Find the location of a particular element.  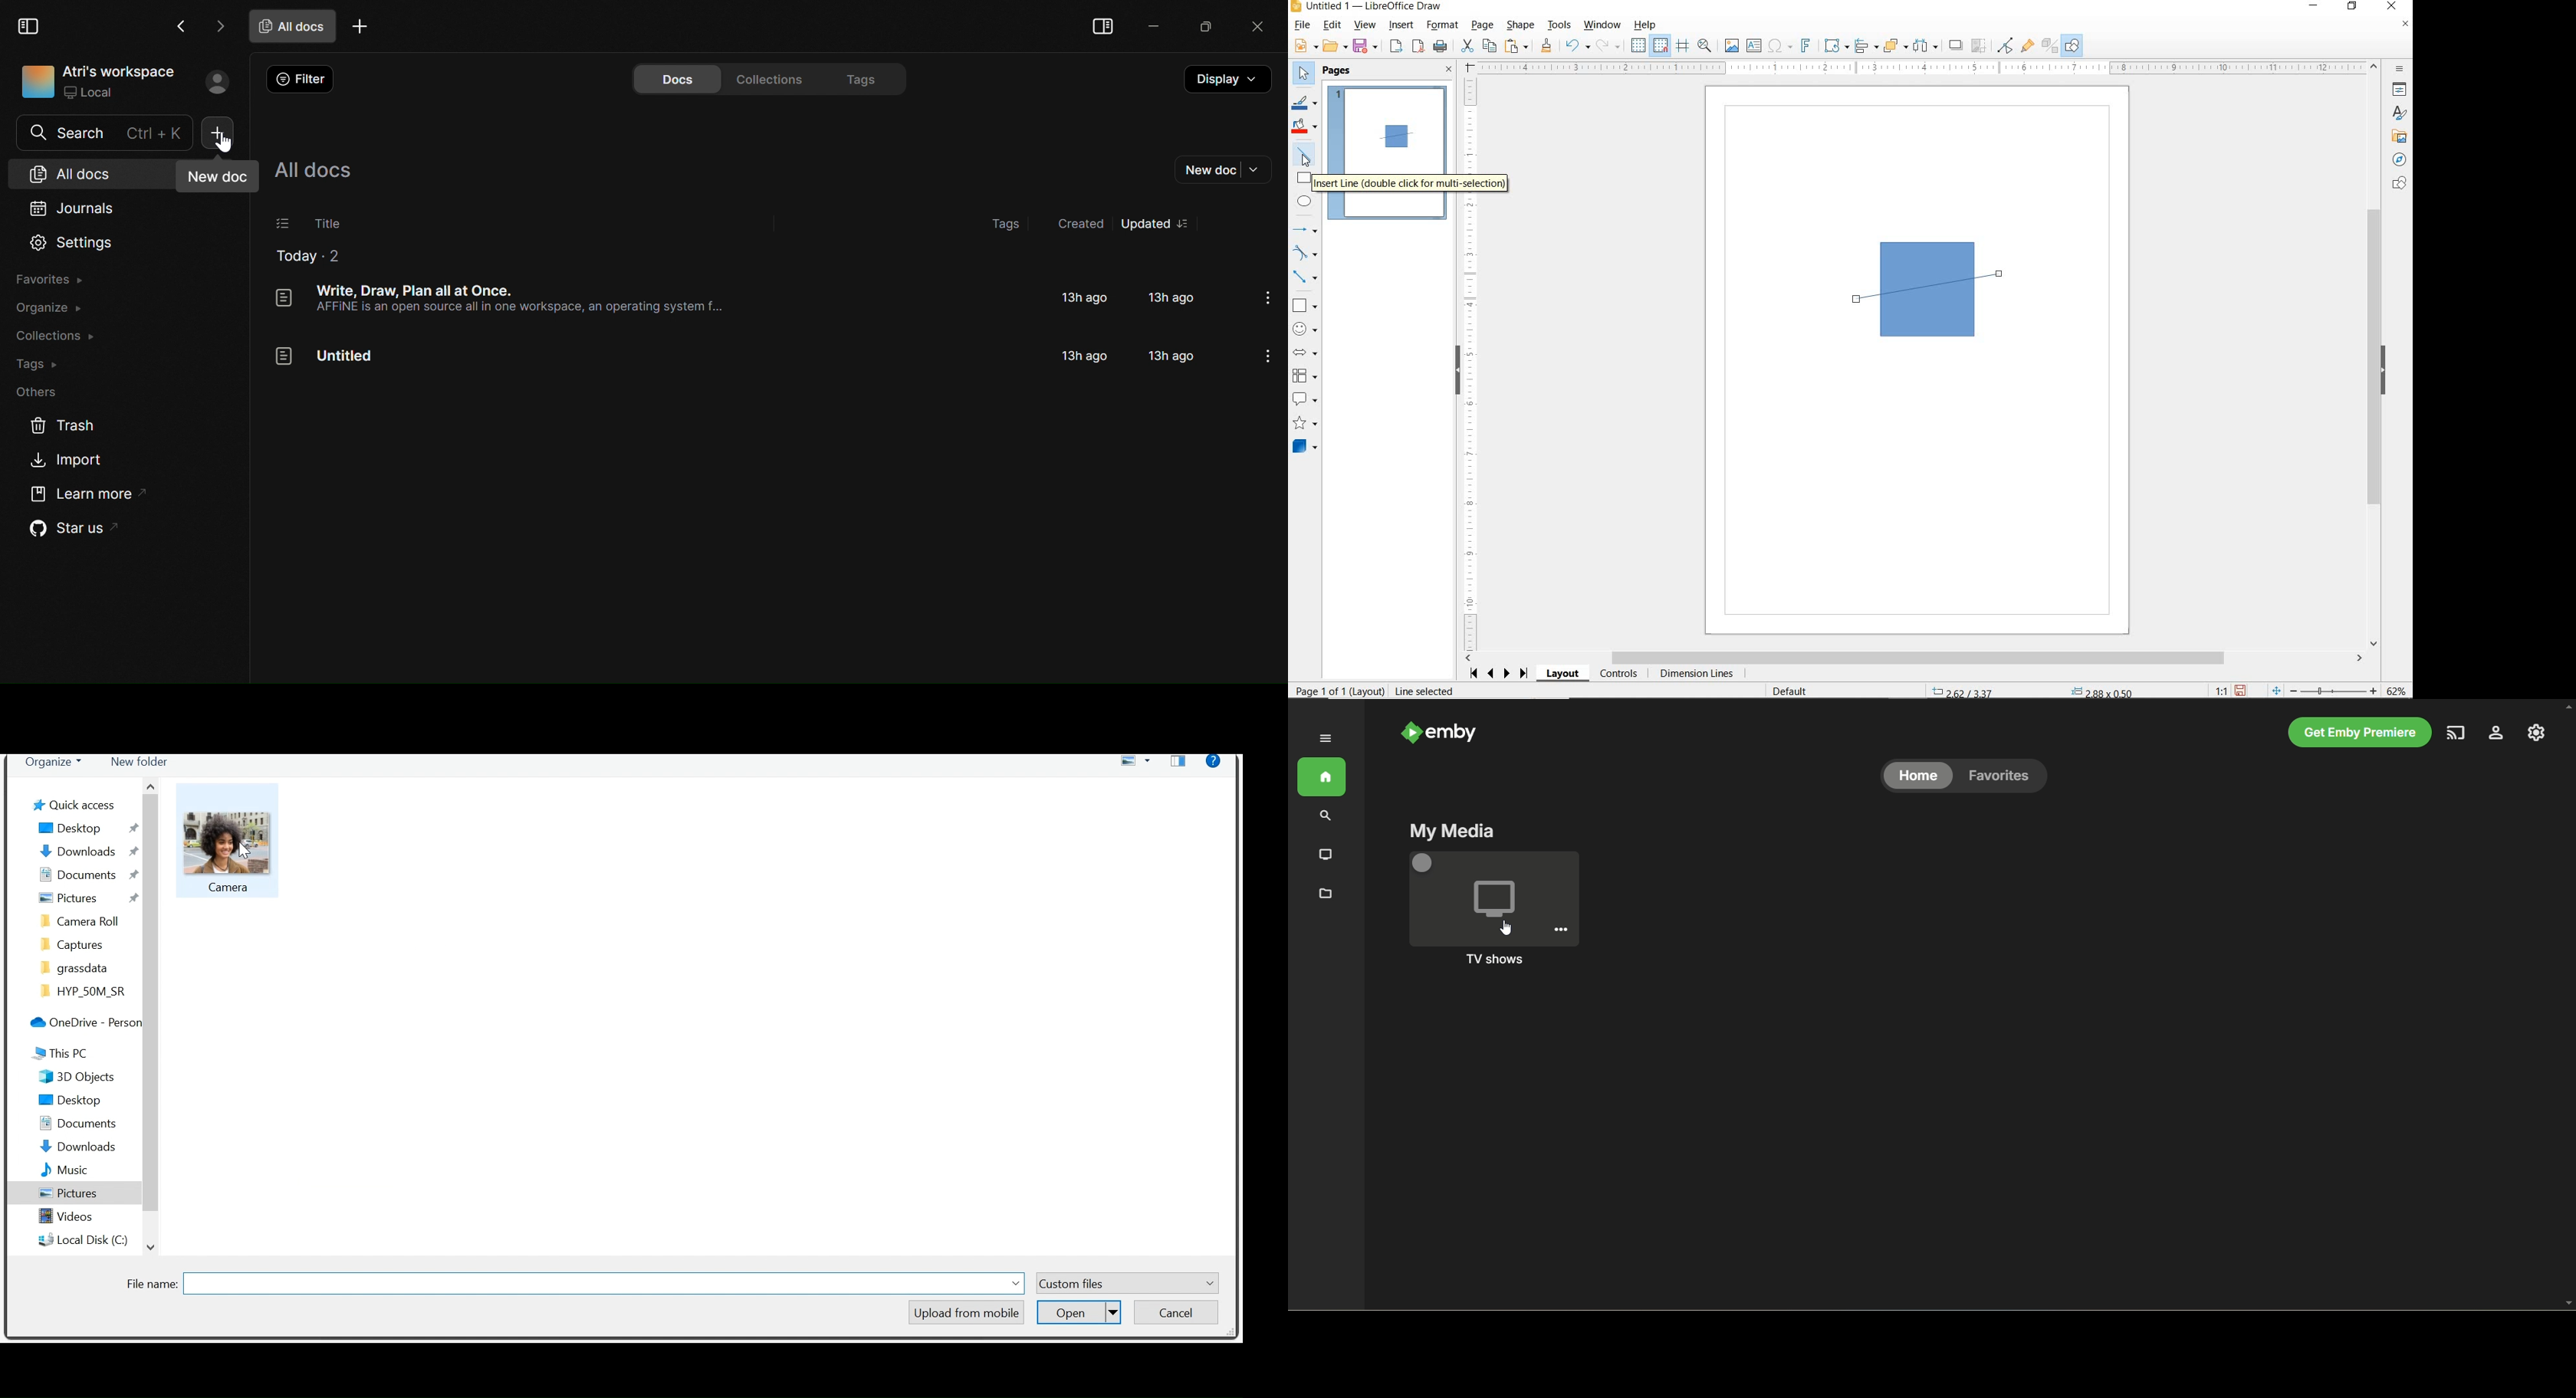

FILL COLOR is located at coordinates (1305, 128).